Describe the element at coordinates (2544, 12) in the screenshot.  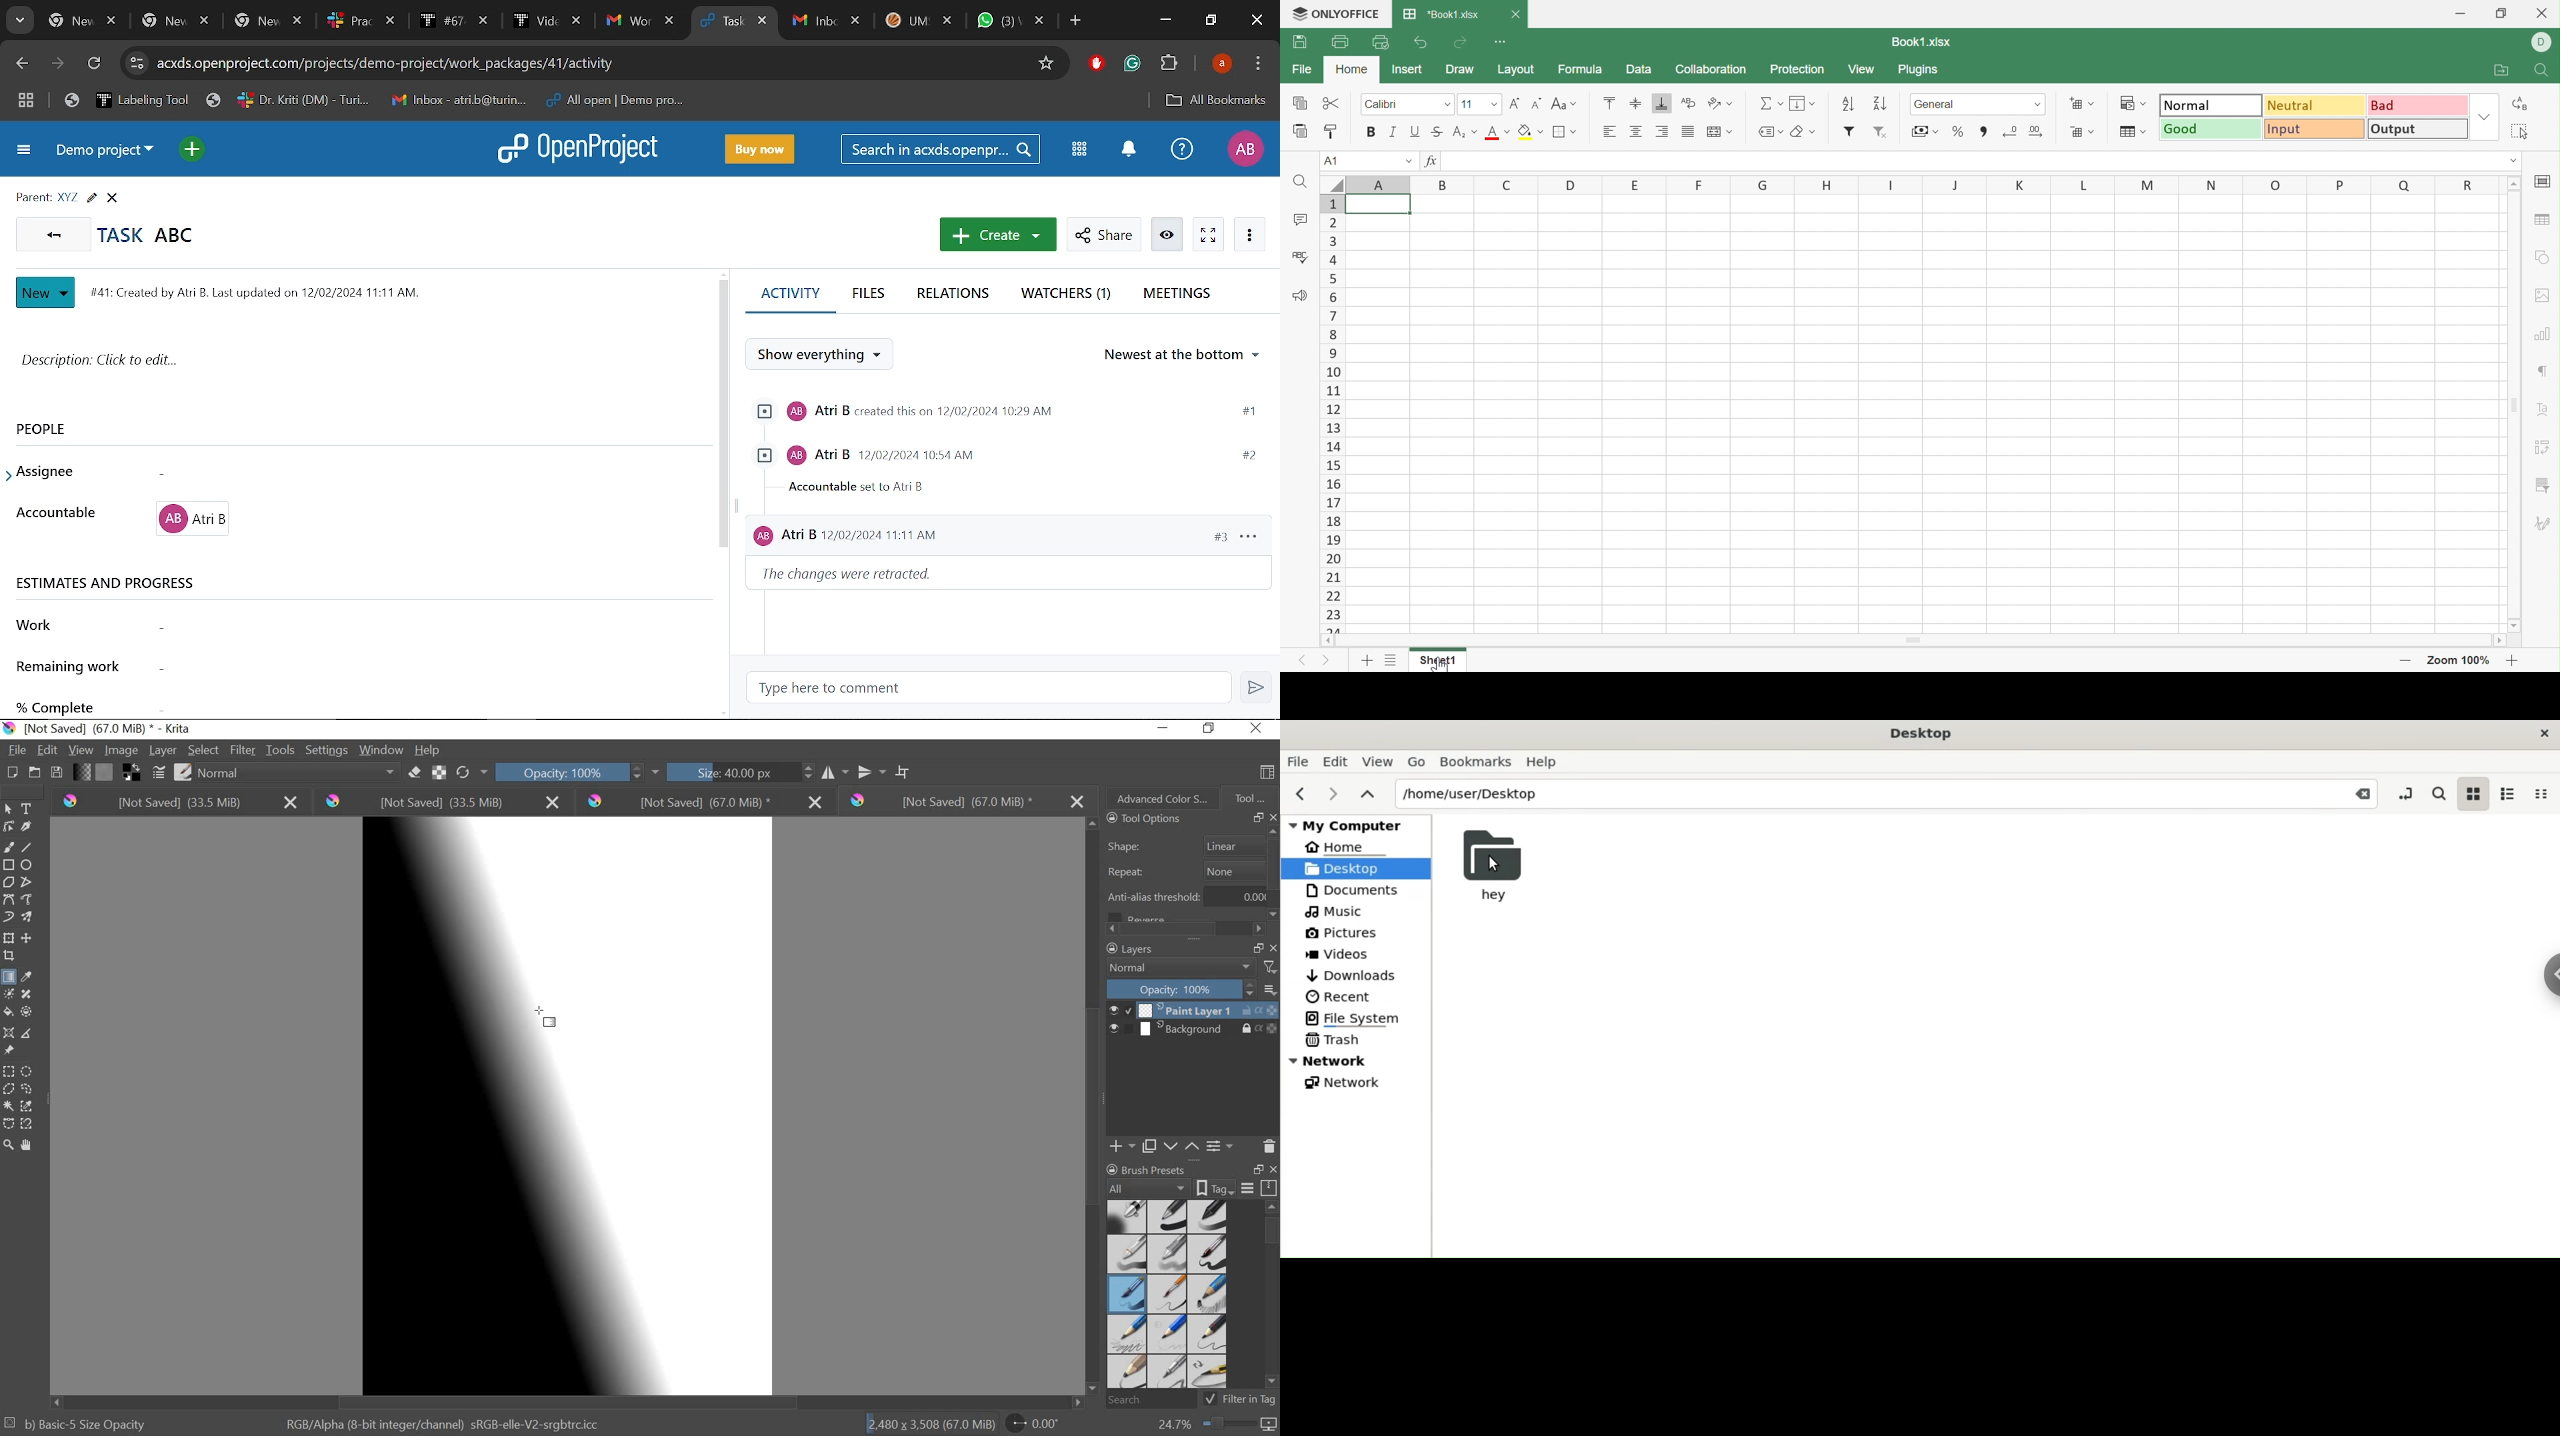
I see `Close` at that location.